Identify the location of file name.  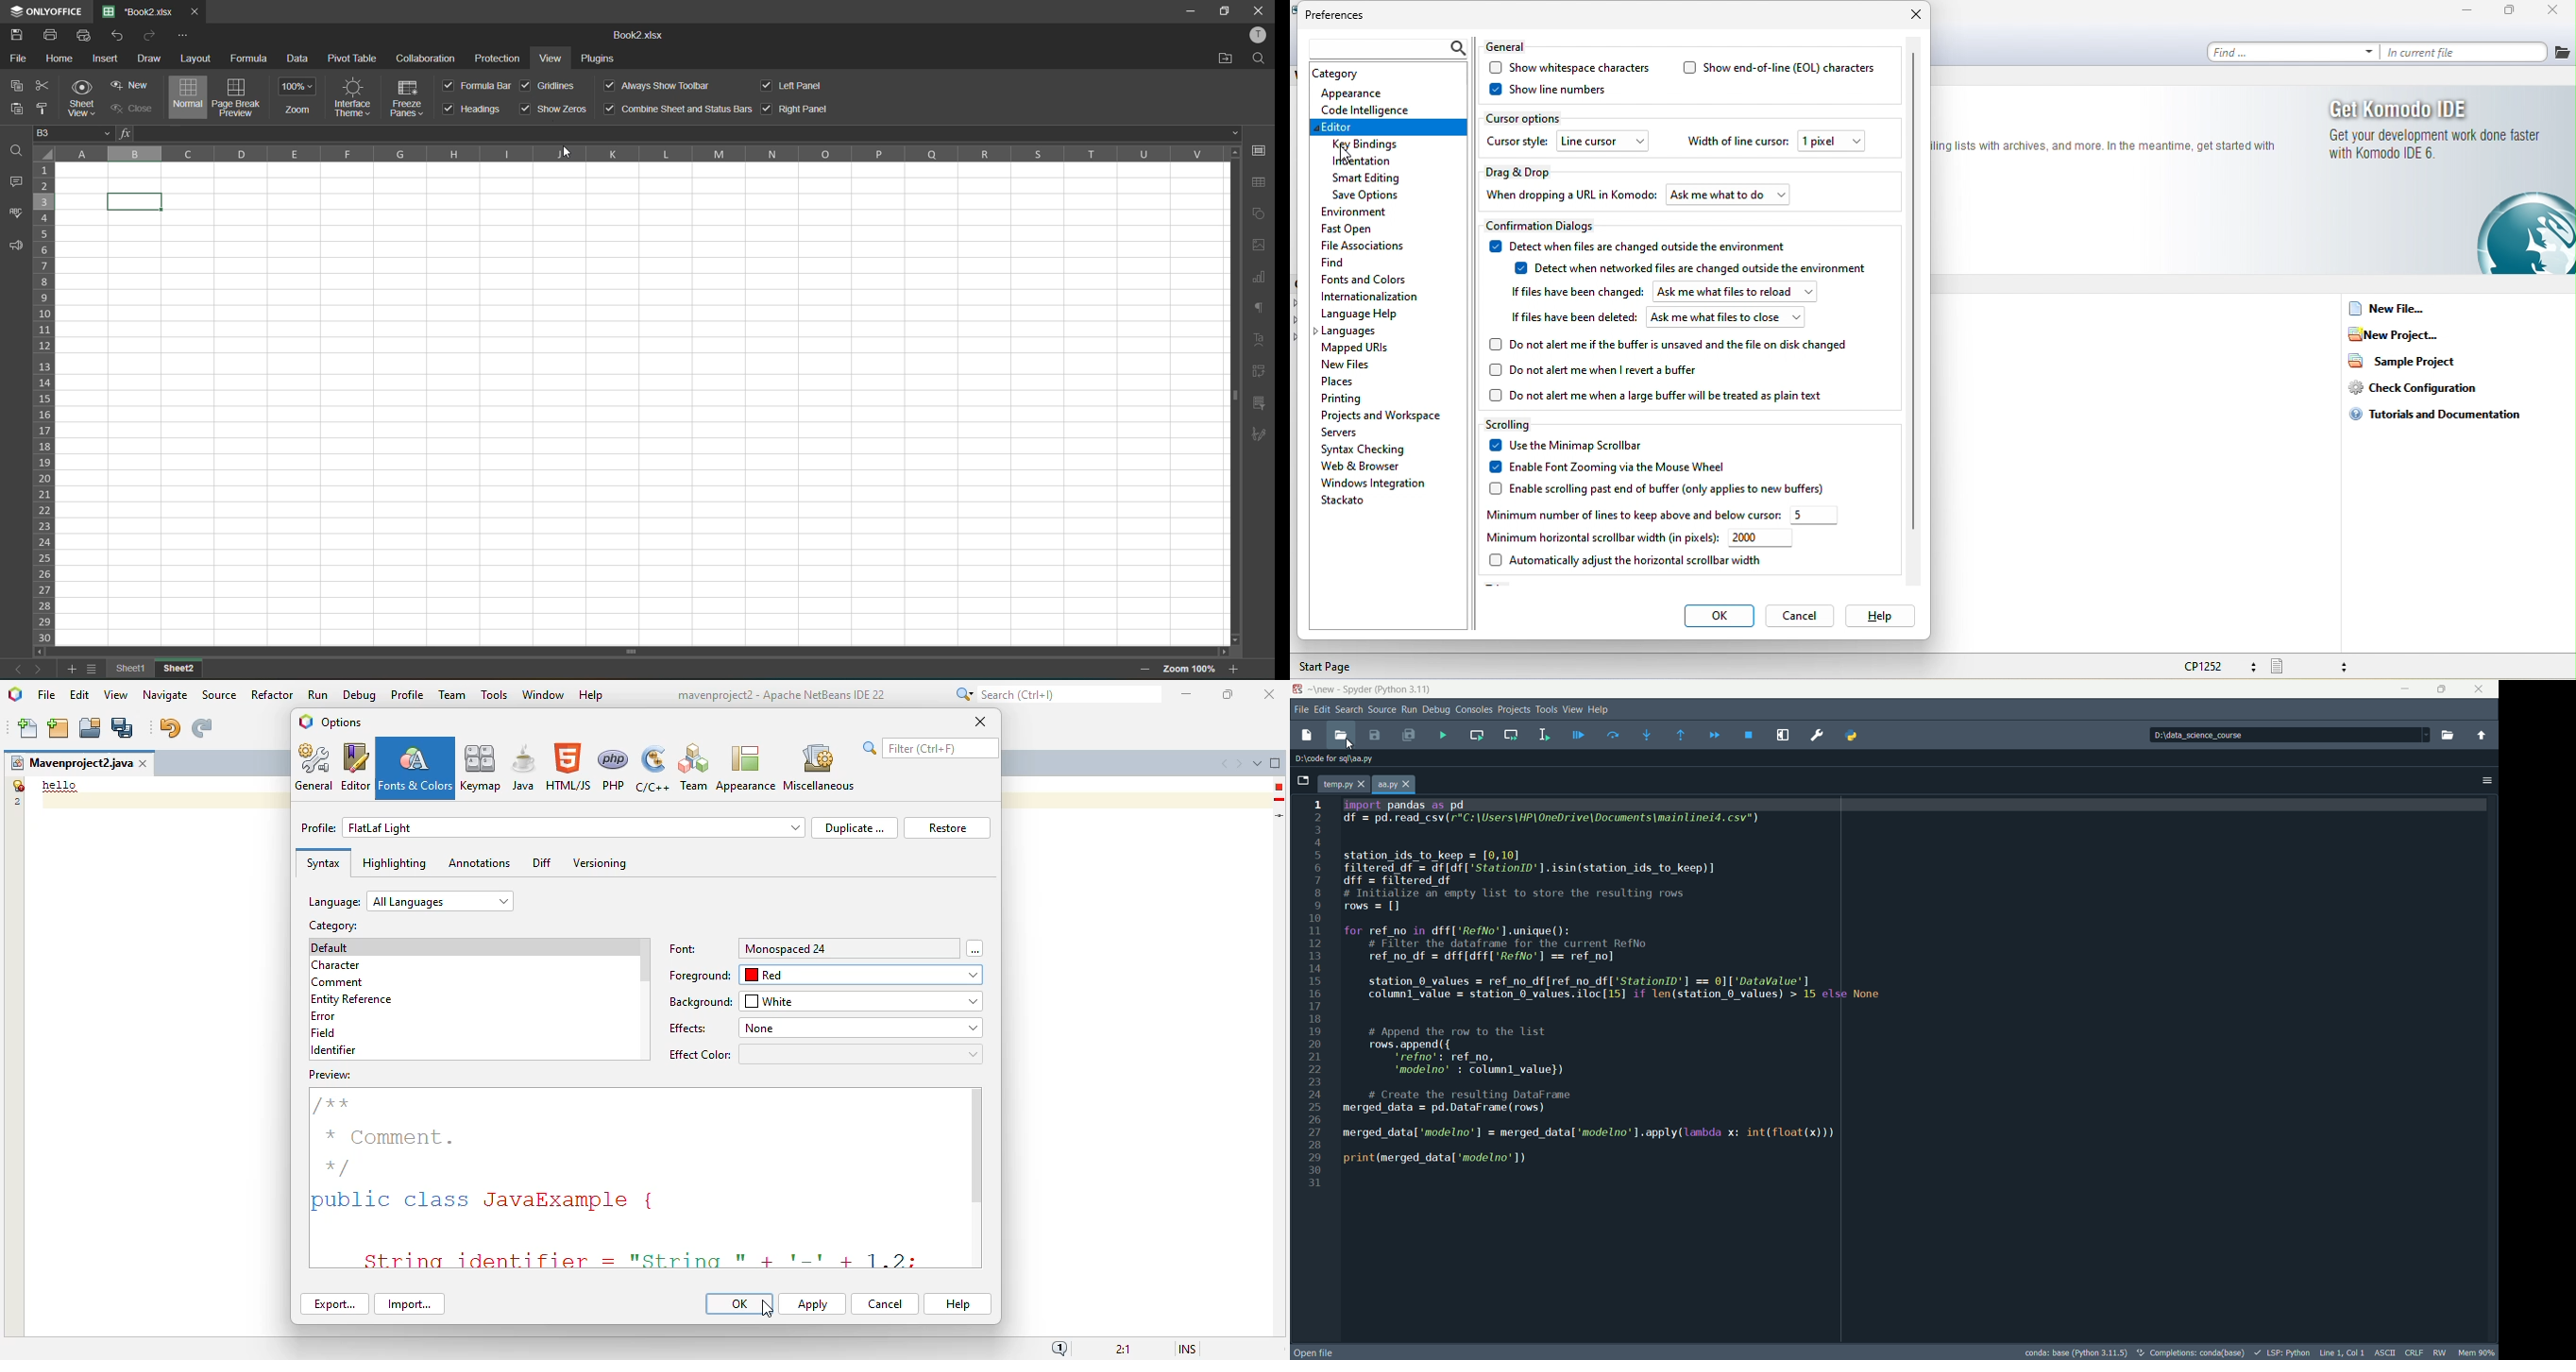
(1386, 785).